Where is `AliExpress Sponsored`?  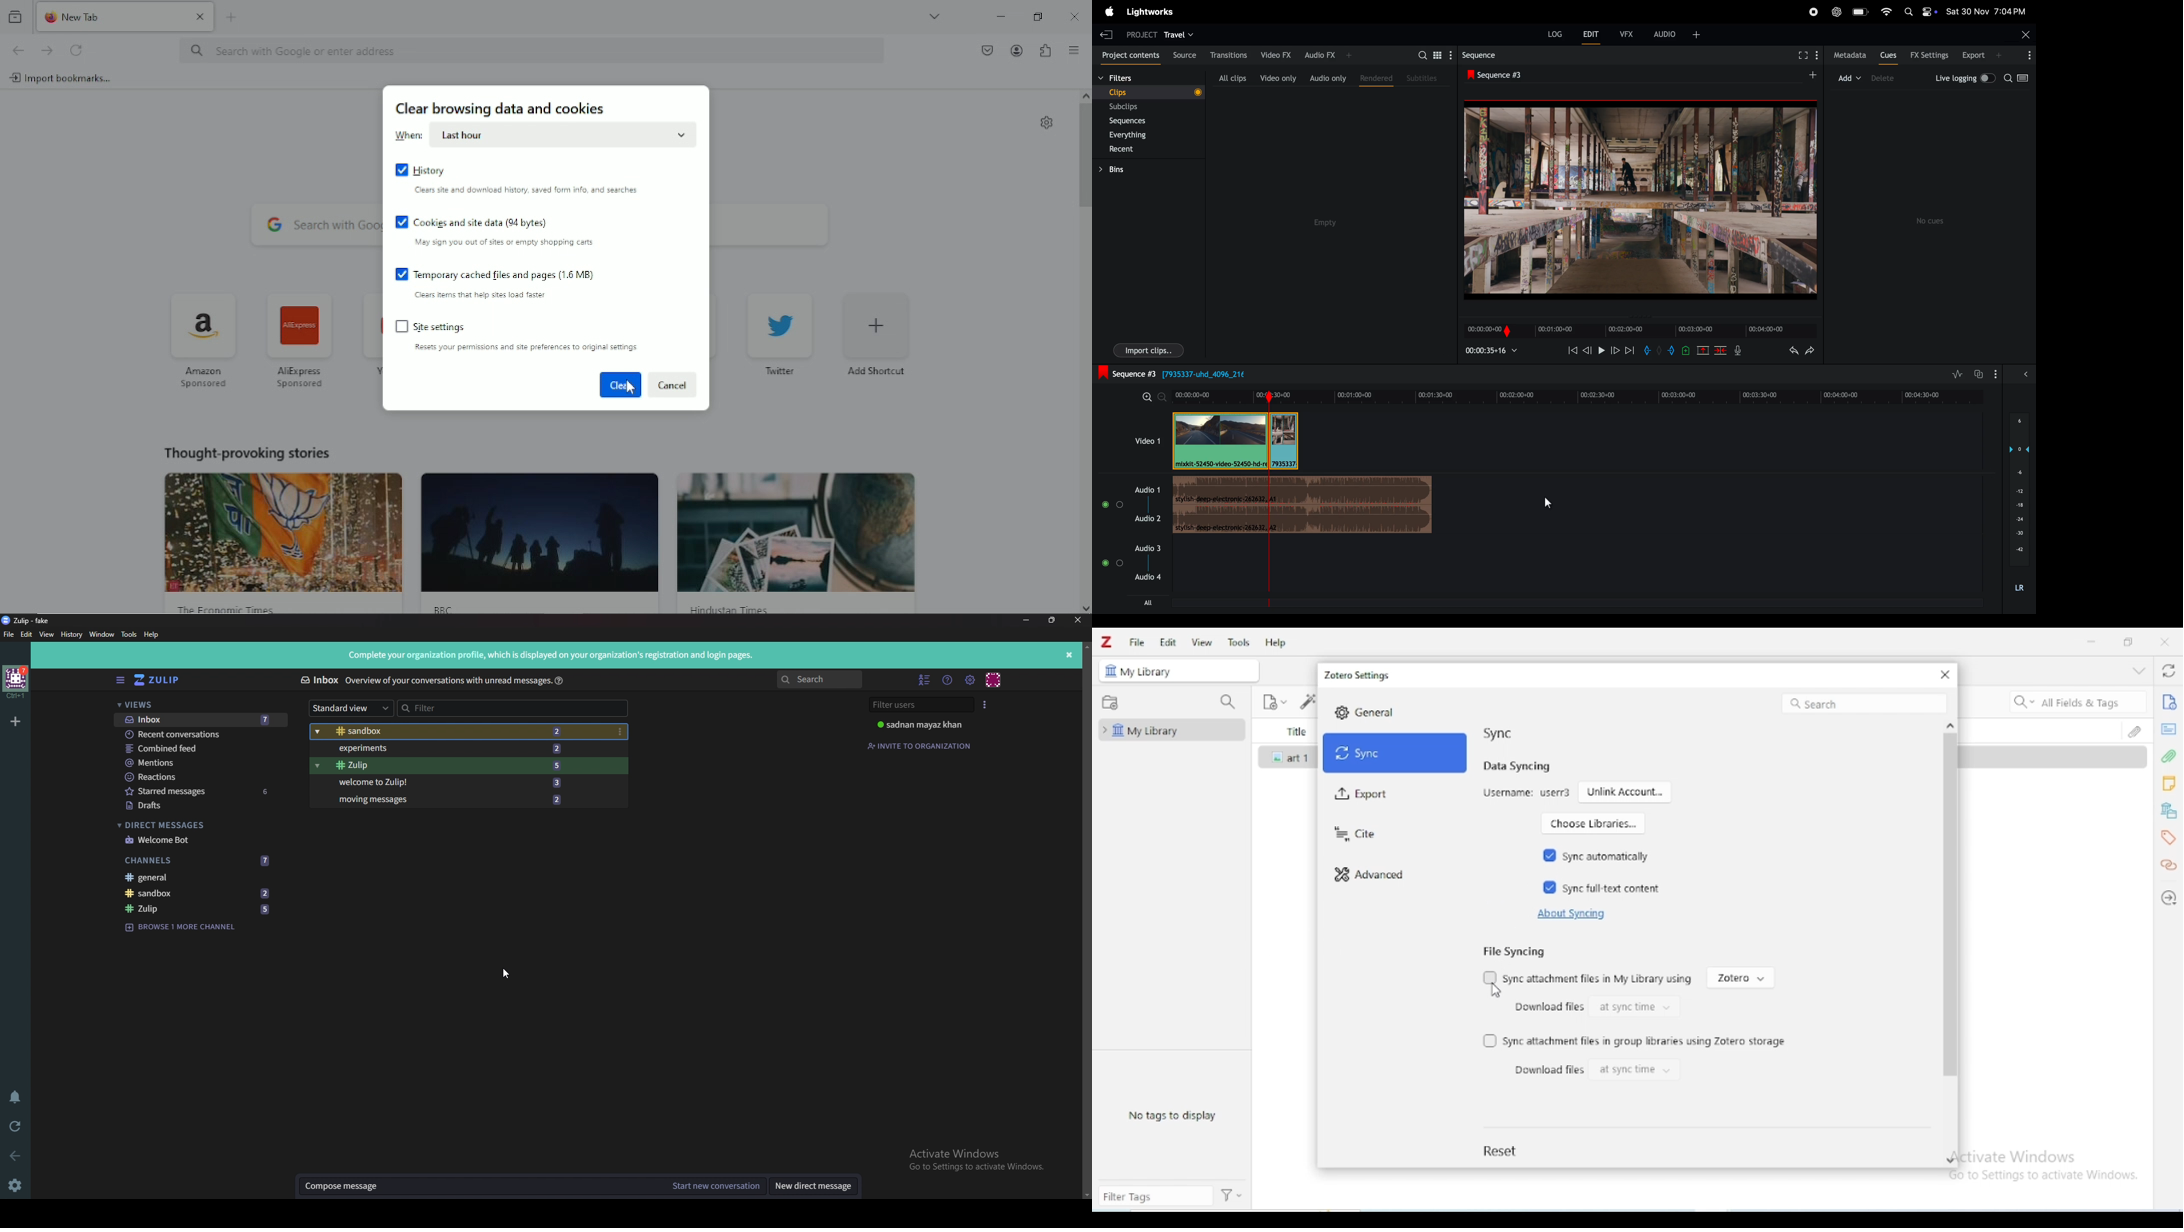 AliExpress Sponsored is located at coordinates (300, 339).